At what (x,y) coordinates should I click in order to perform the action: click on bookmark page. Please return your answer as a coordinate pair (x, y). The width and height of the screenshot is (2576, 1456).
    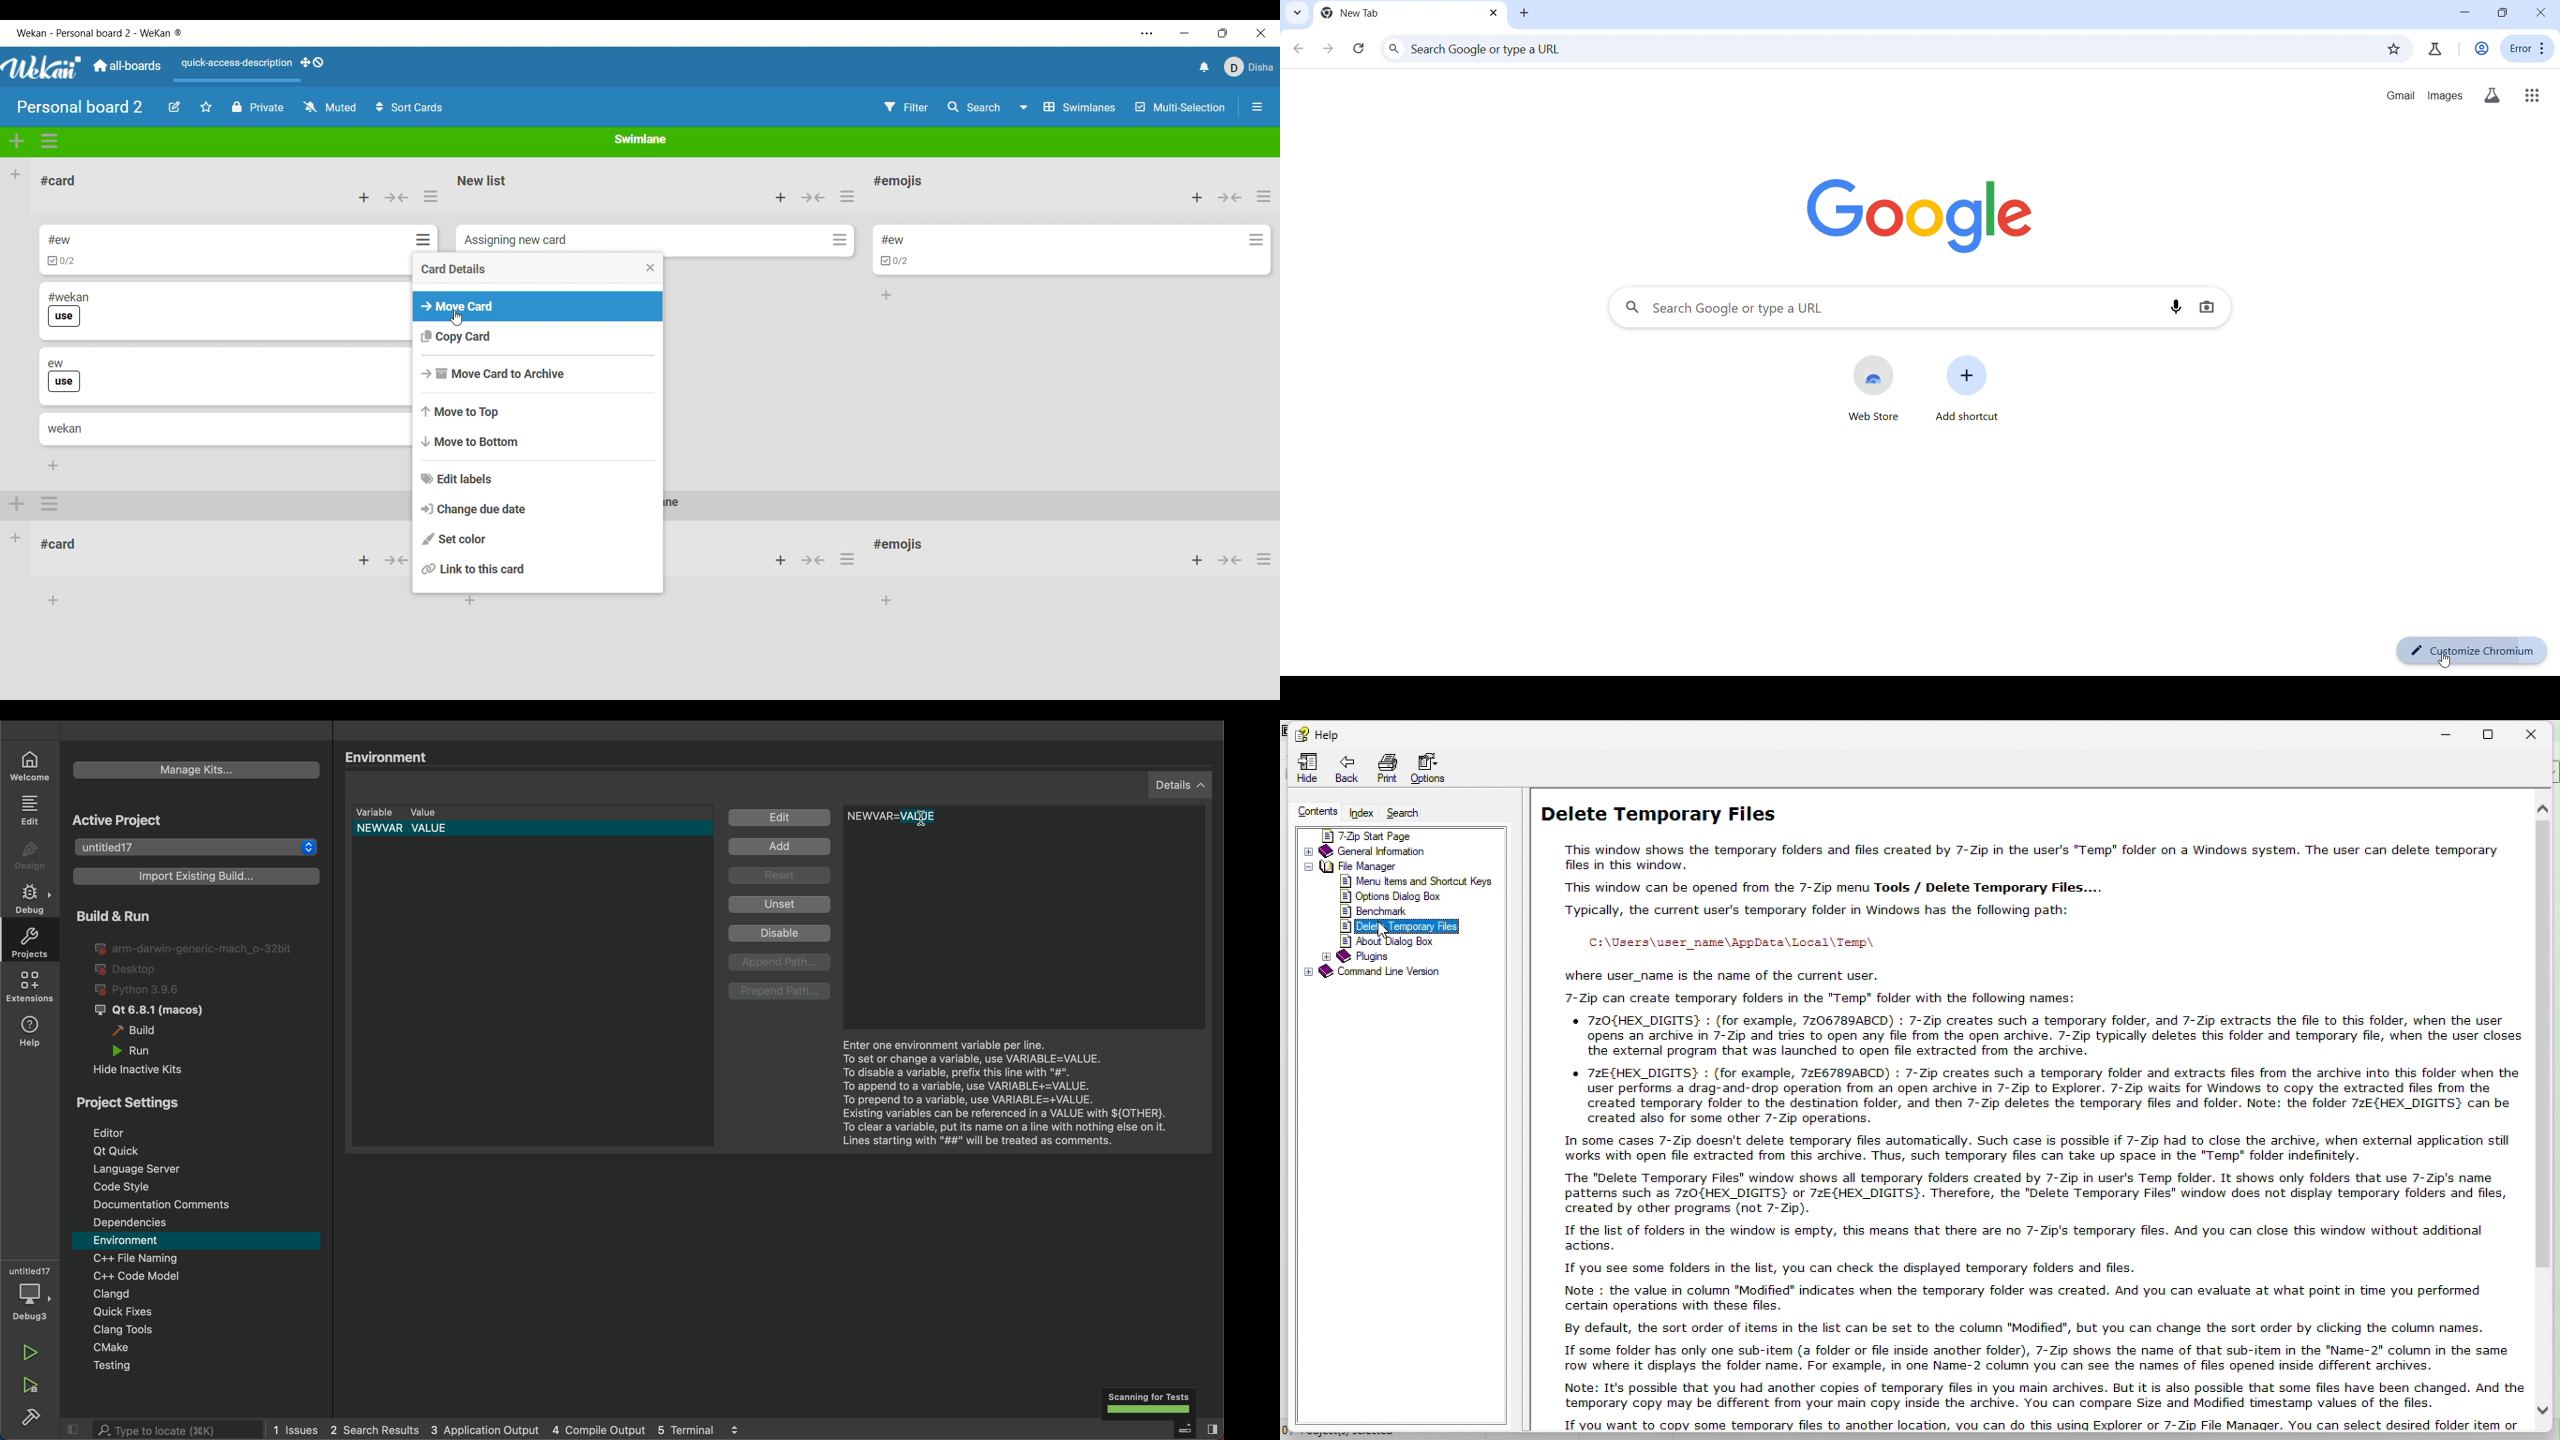
    Looking at the image, I should click on (2392, 51).